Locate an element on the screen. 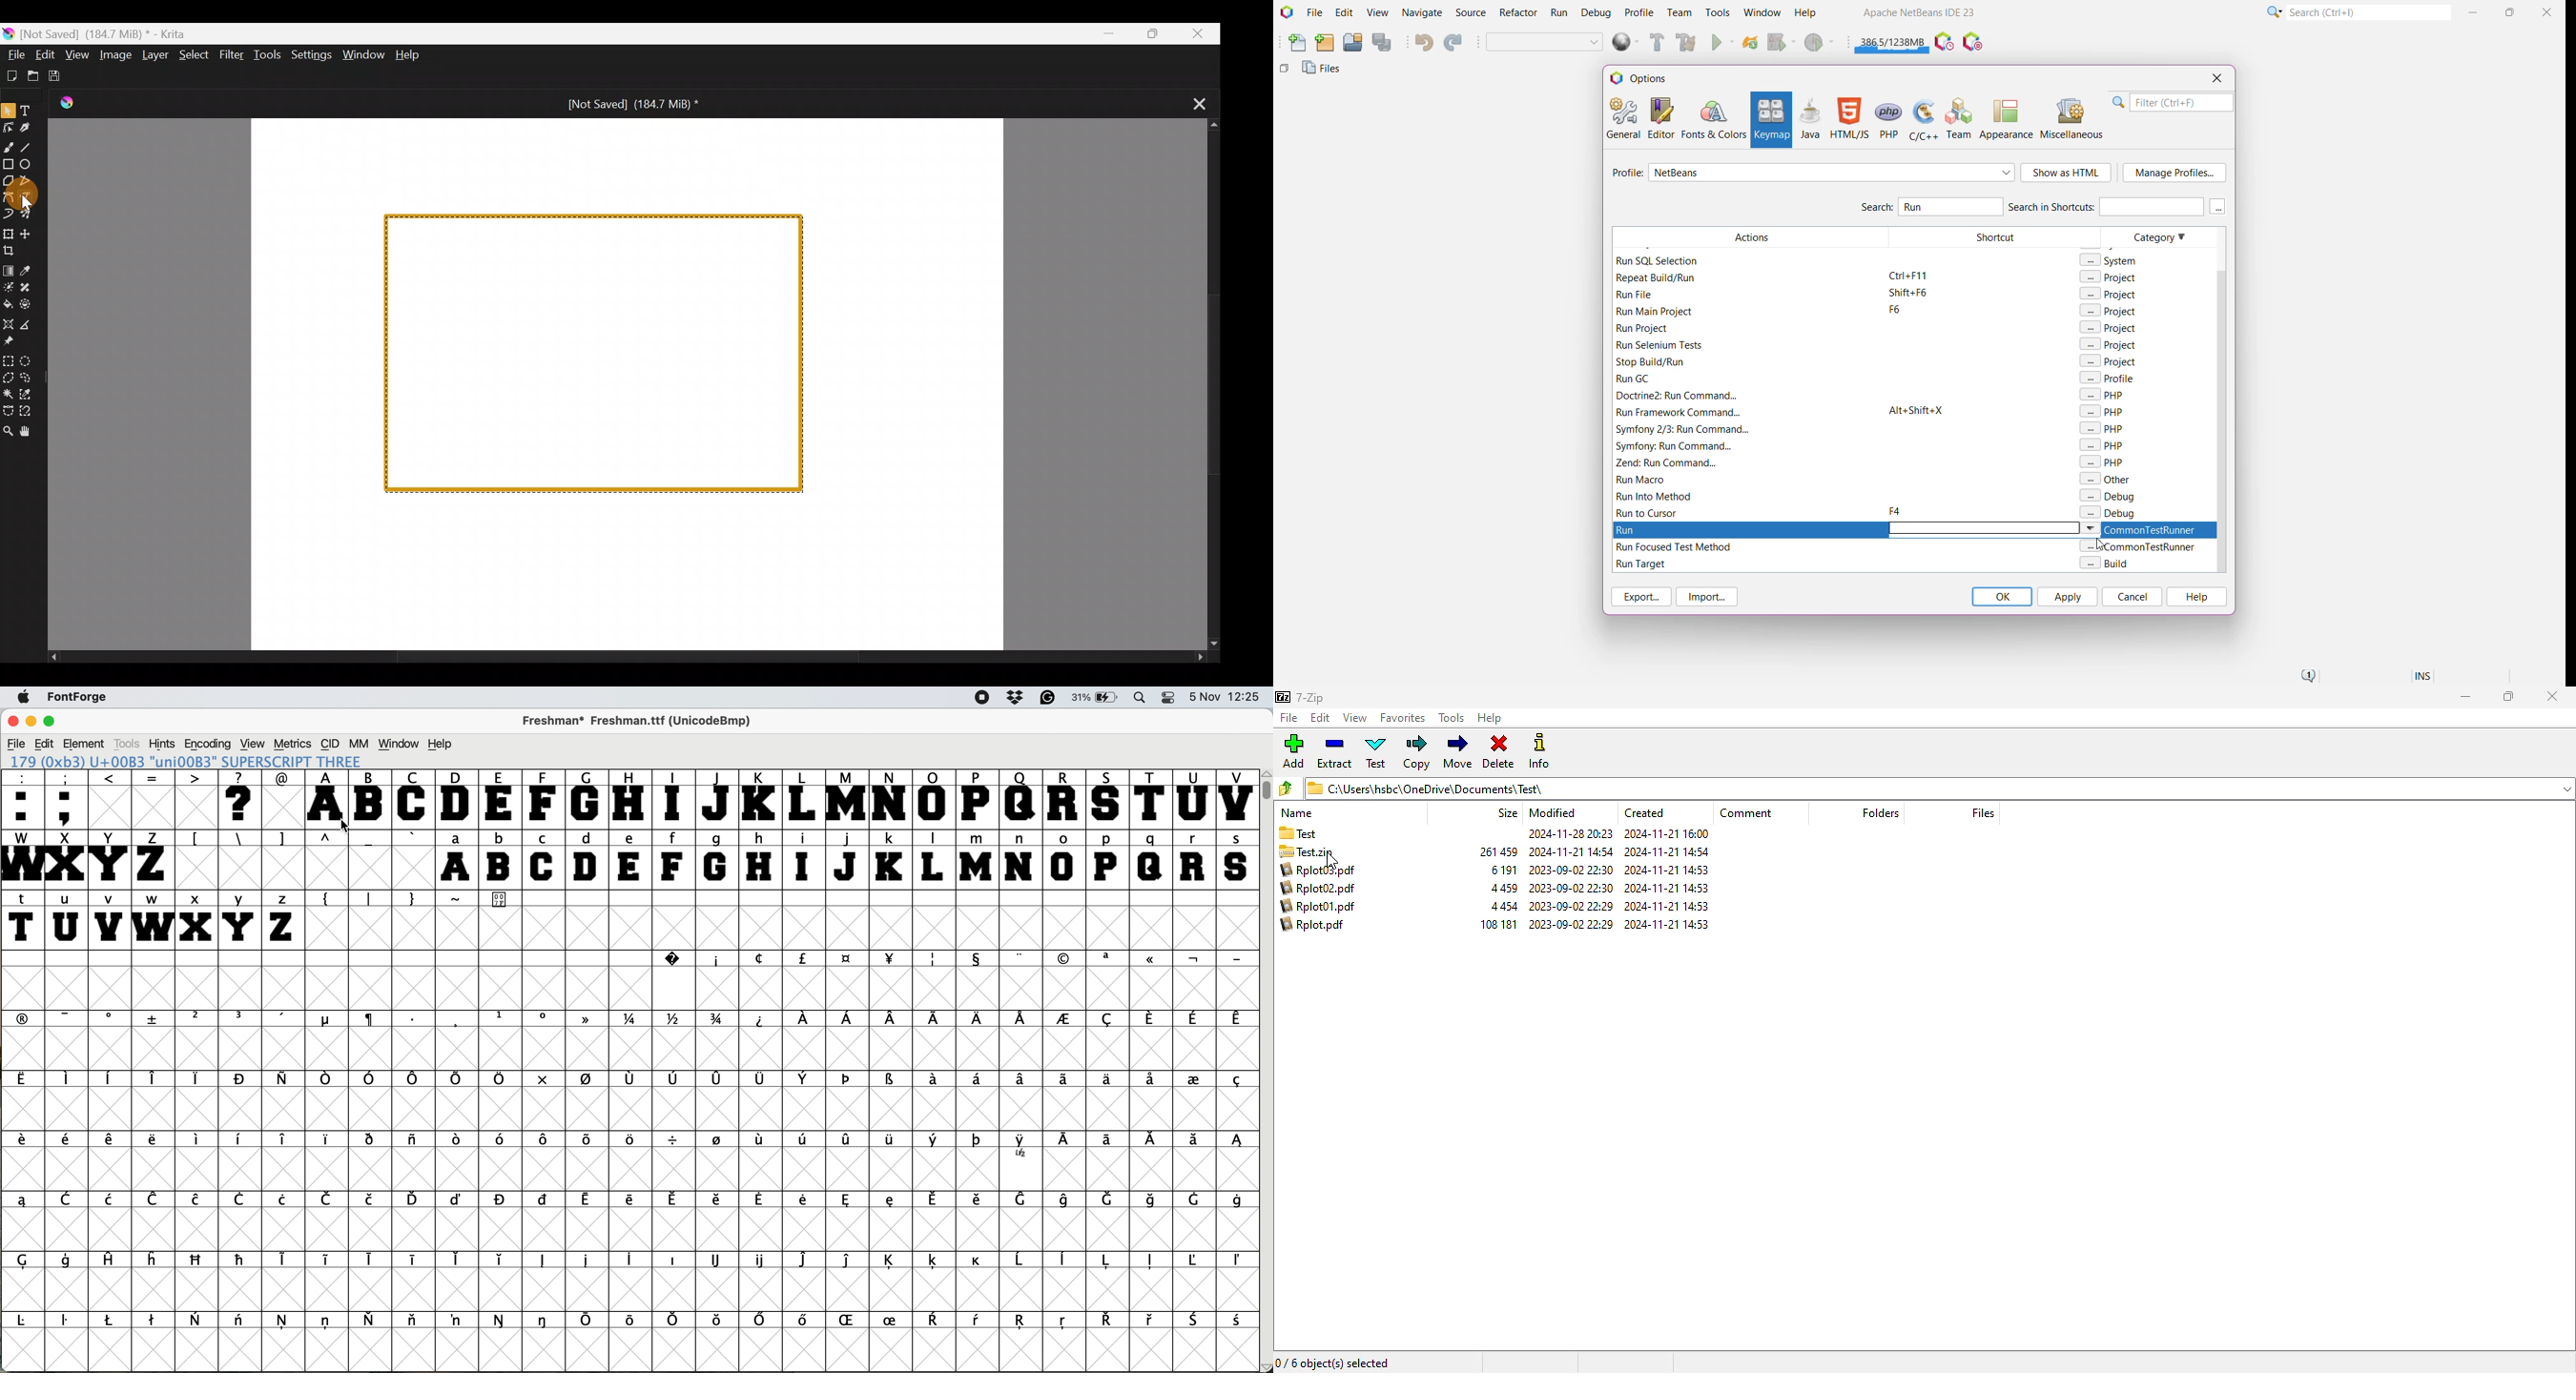 The height and width of the screenshot is (1400, 2576). symbol is located at coordinates (1107, 1320).